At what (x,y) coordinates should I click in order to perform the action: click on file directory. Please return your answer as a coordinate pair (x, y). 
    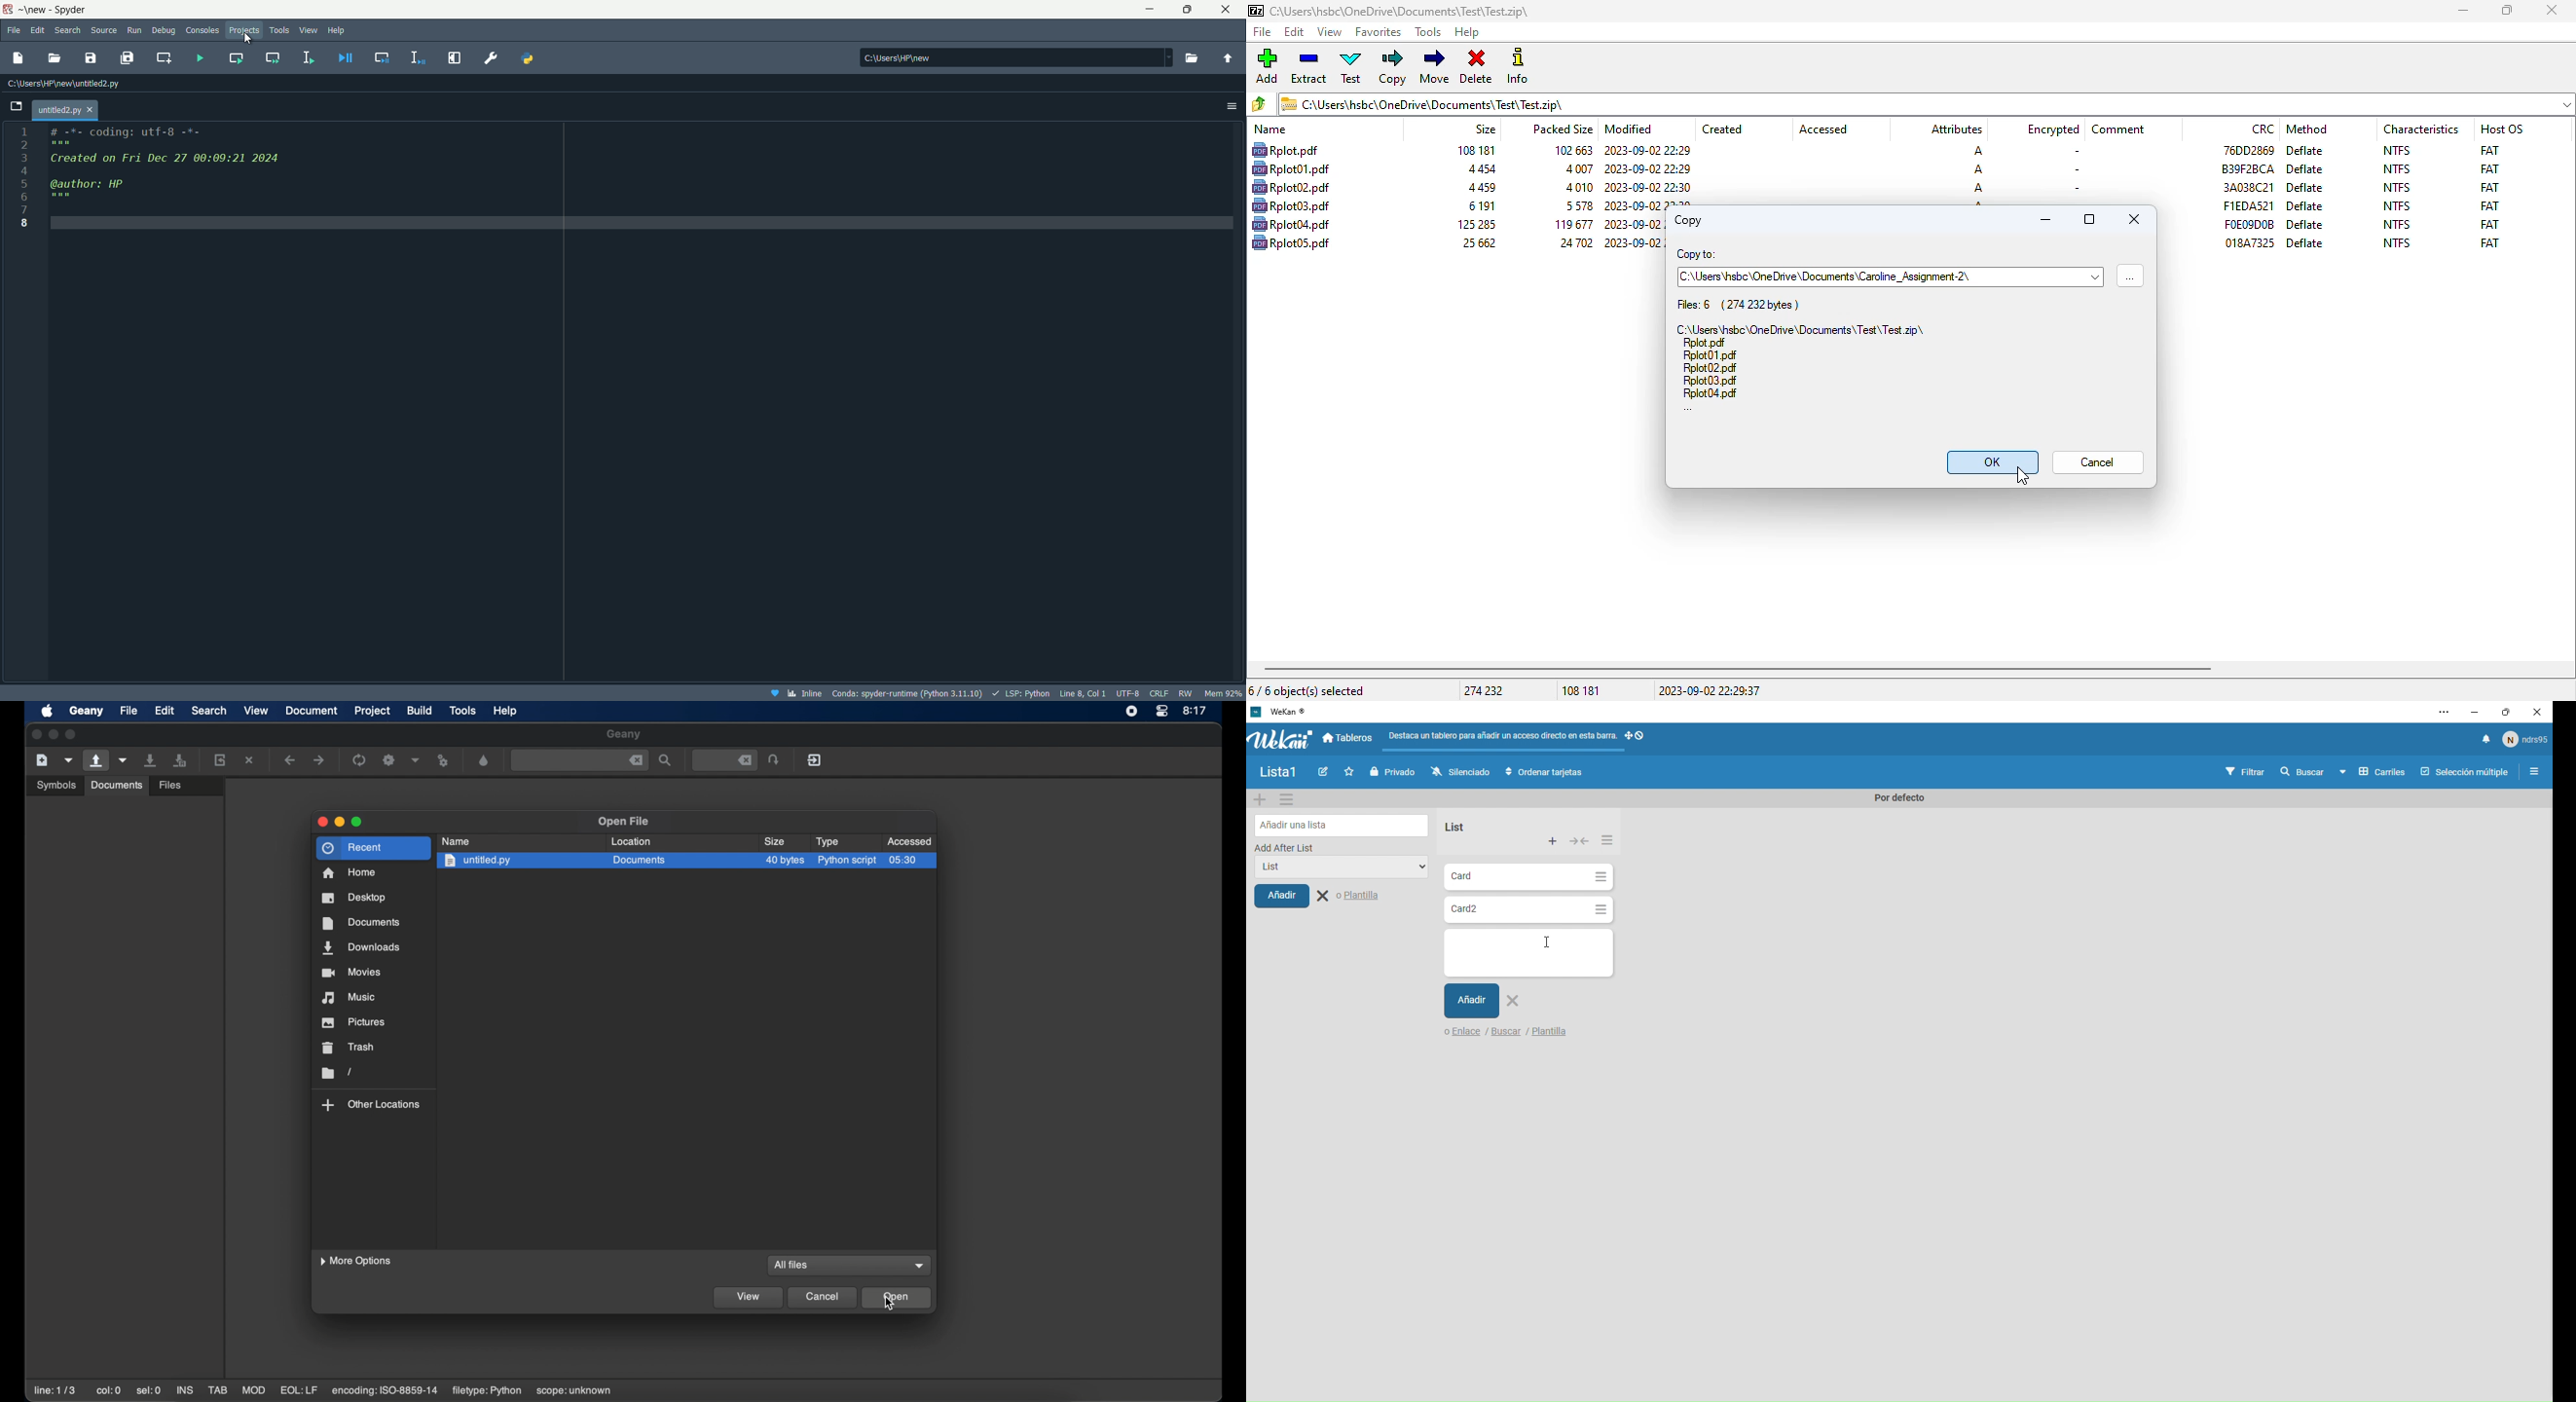
    Looking at the image, I should click on (1012, 55).